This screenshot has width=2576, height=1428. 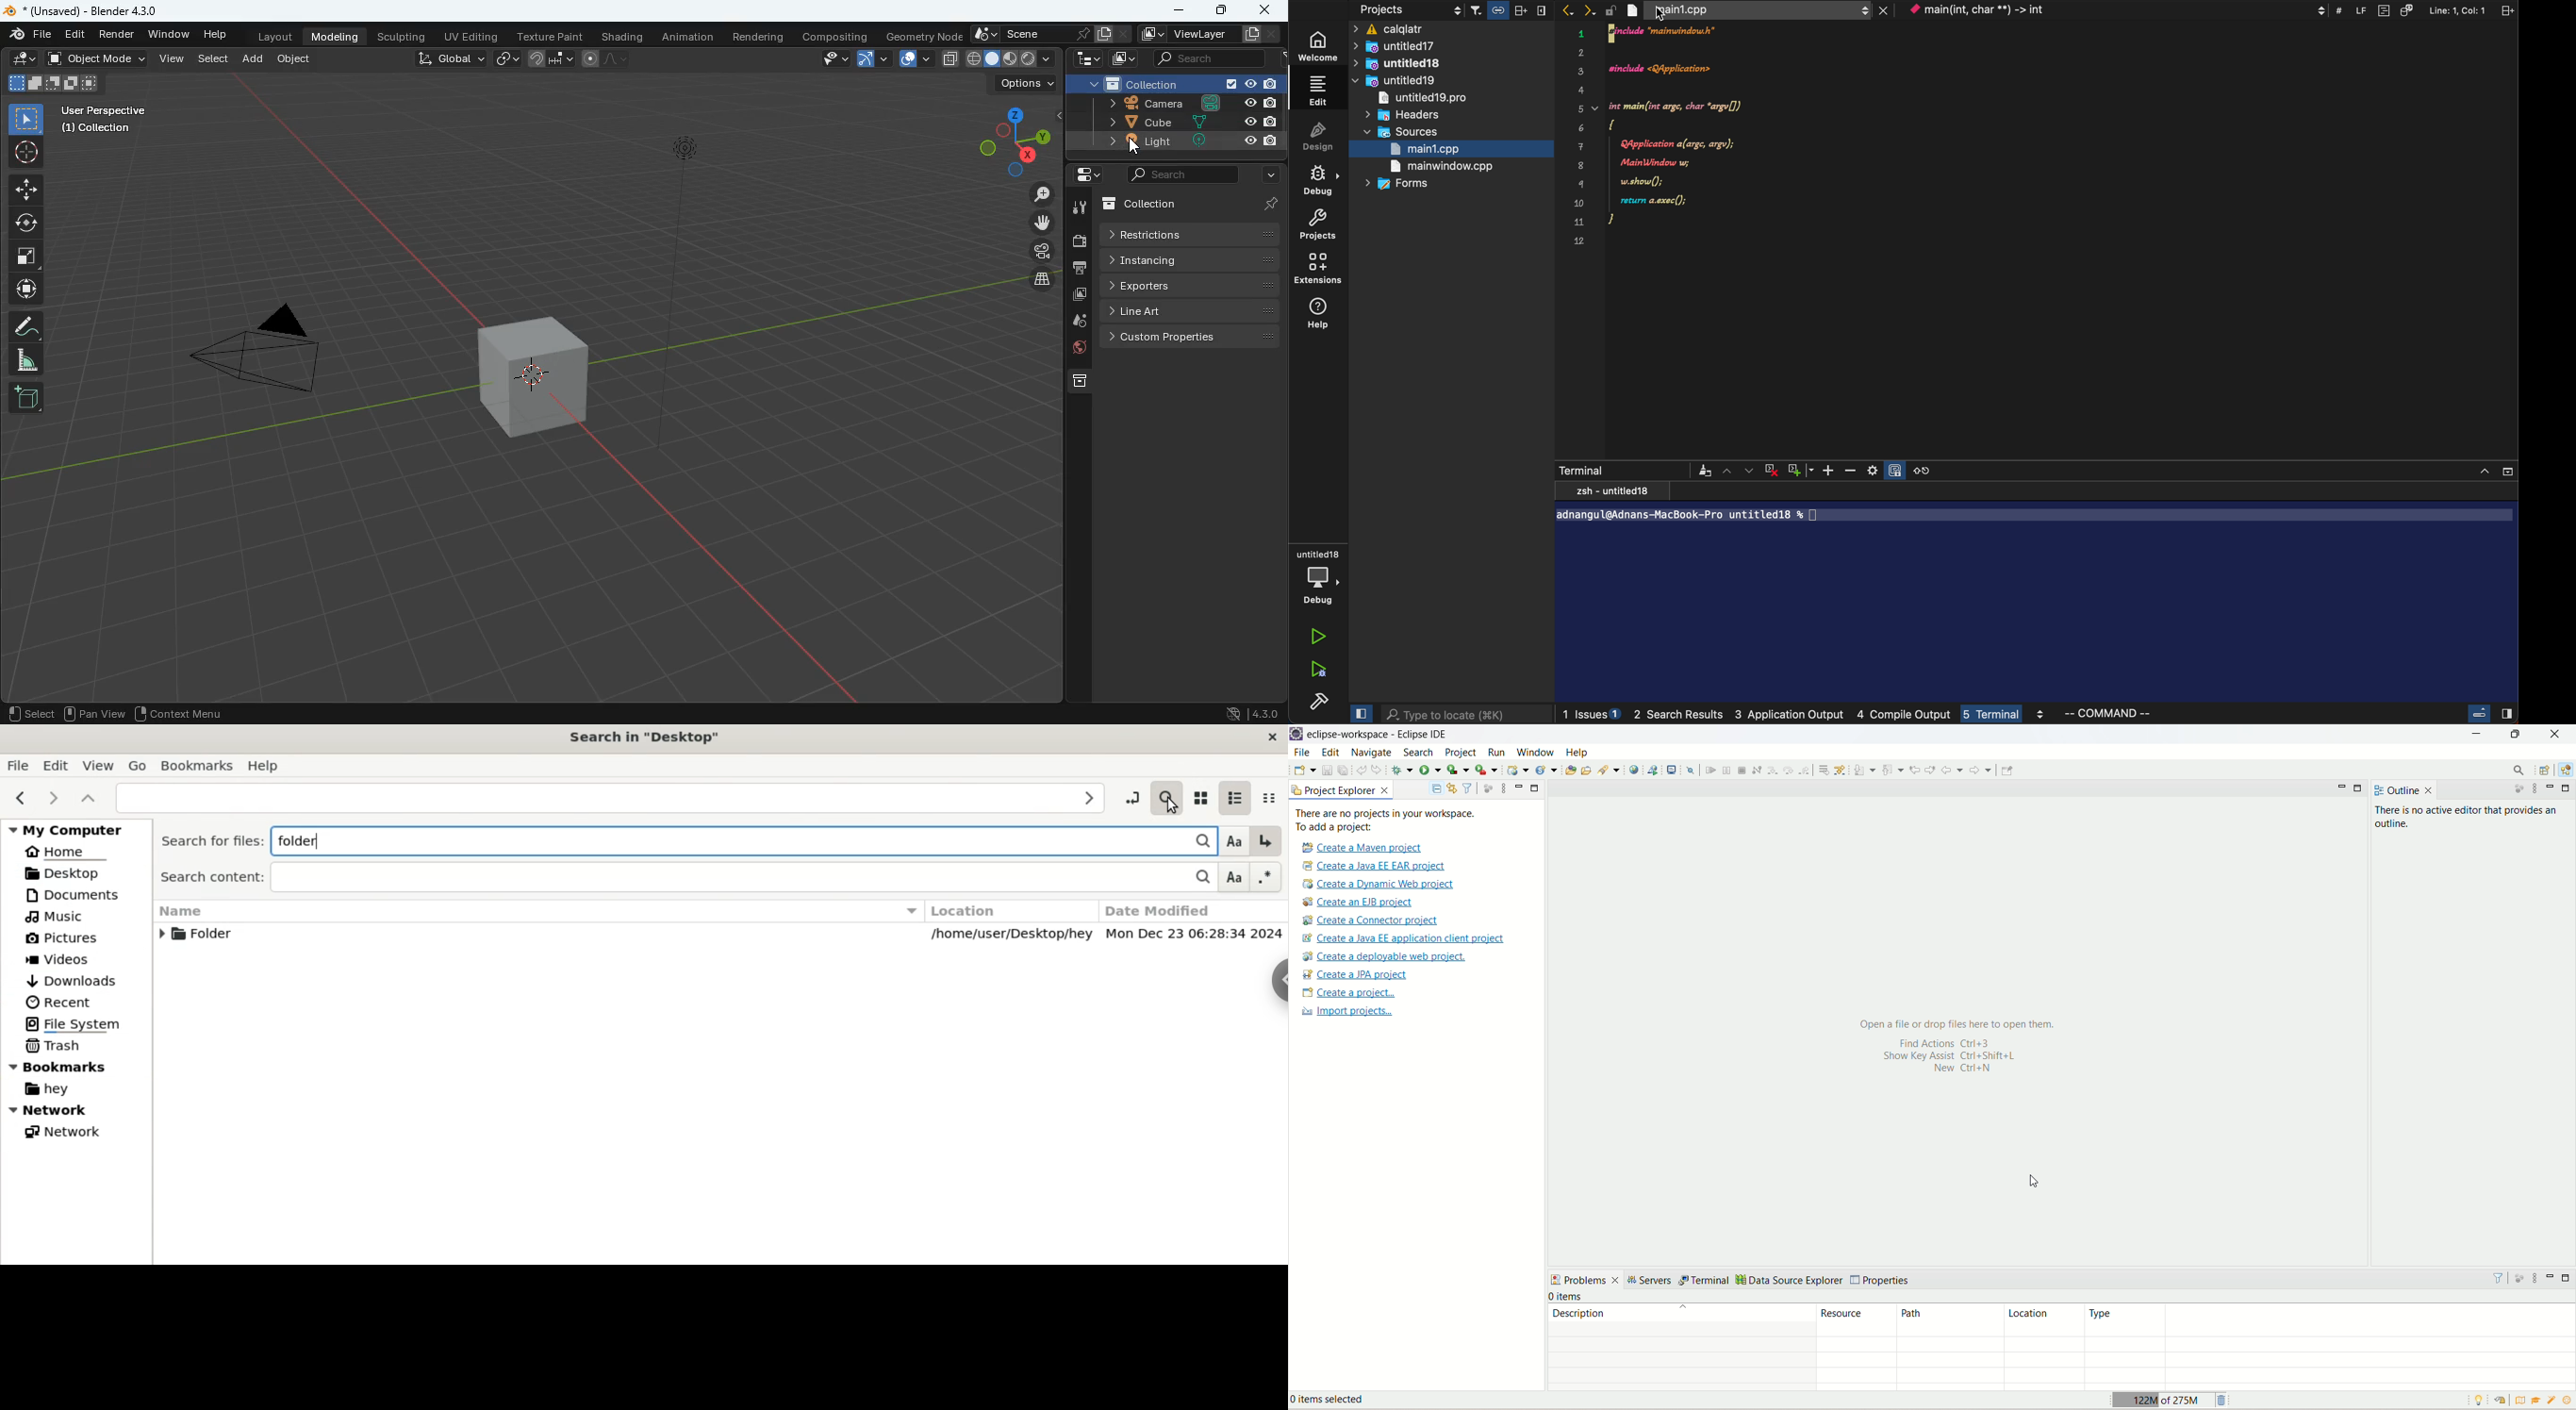 What do you see at coordinates (1079, 242) in the screenshot?
I see `camera` at bounding box center [1079, 242].